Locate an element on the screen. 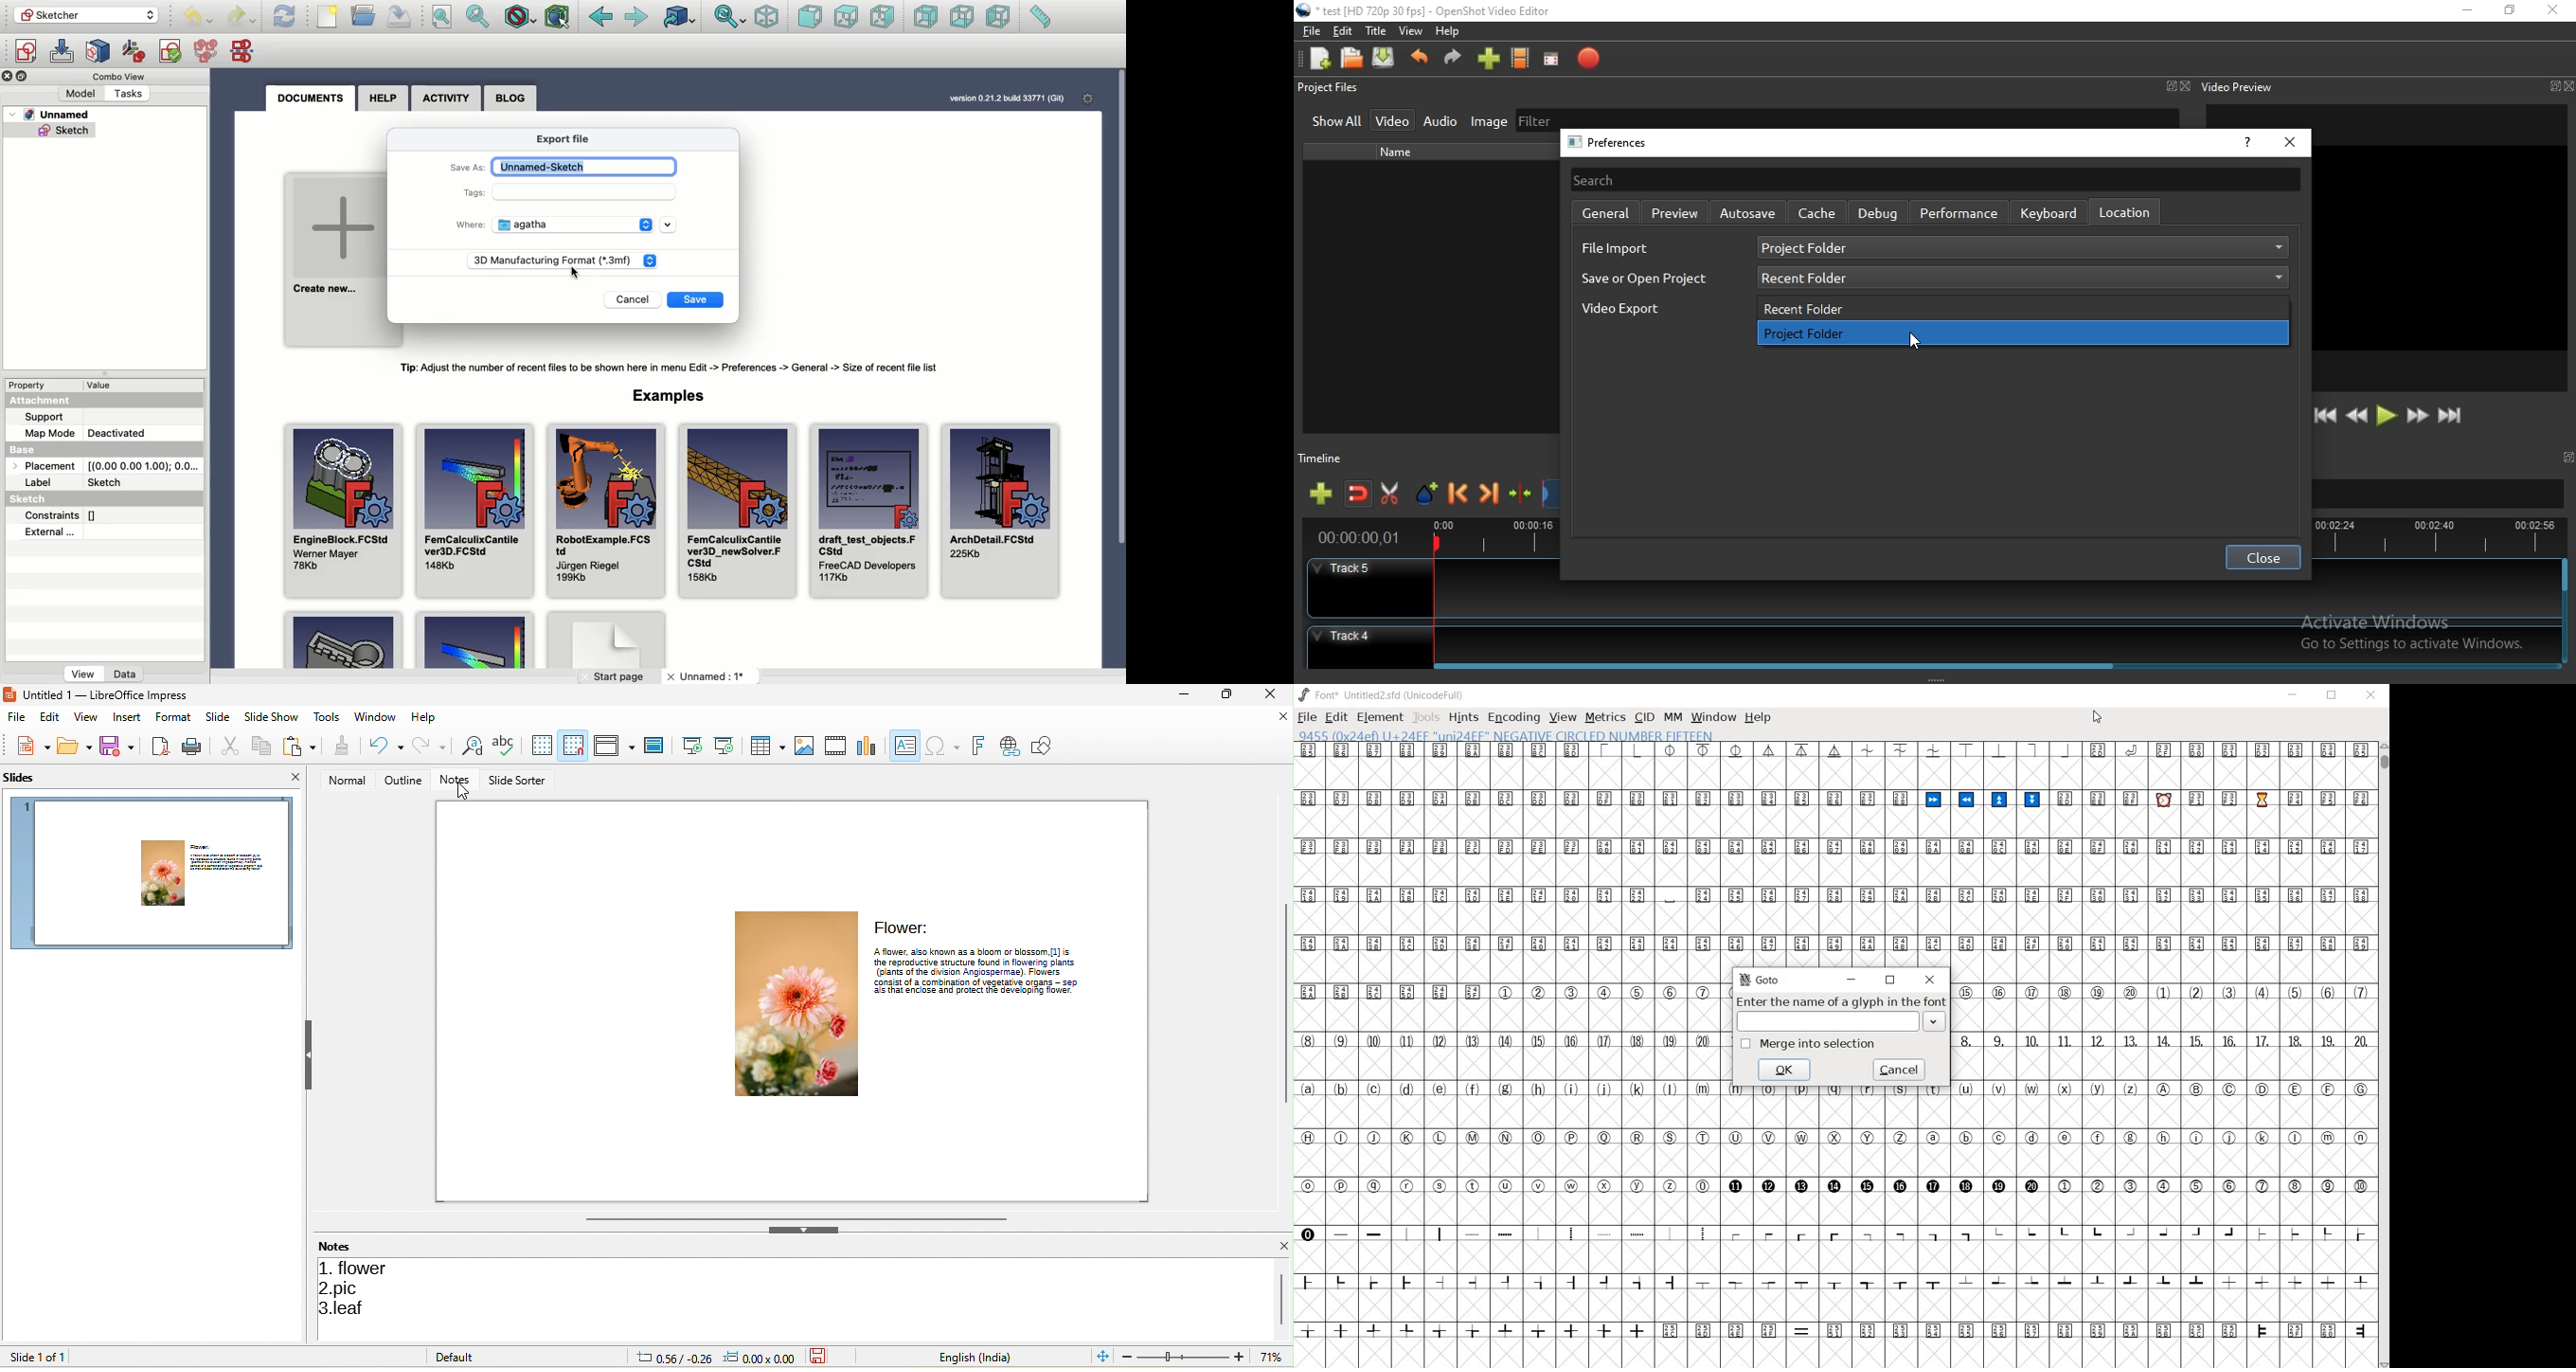 The image size is (2576, 1372). Sketch is located at coordinates (52, 132).